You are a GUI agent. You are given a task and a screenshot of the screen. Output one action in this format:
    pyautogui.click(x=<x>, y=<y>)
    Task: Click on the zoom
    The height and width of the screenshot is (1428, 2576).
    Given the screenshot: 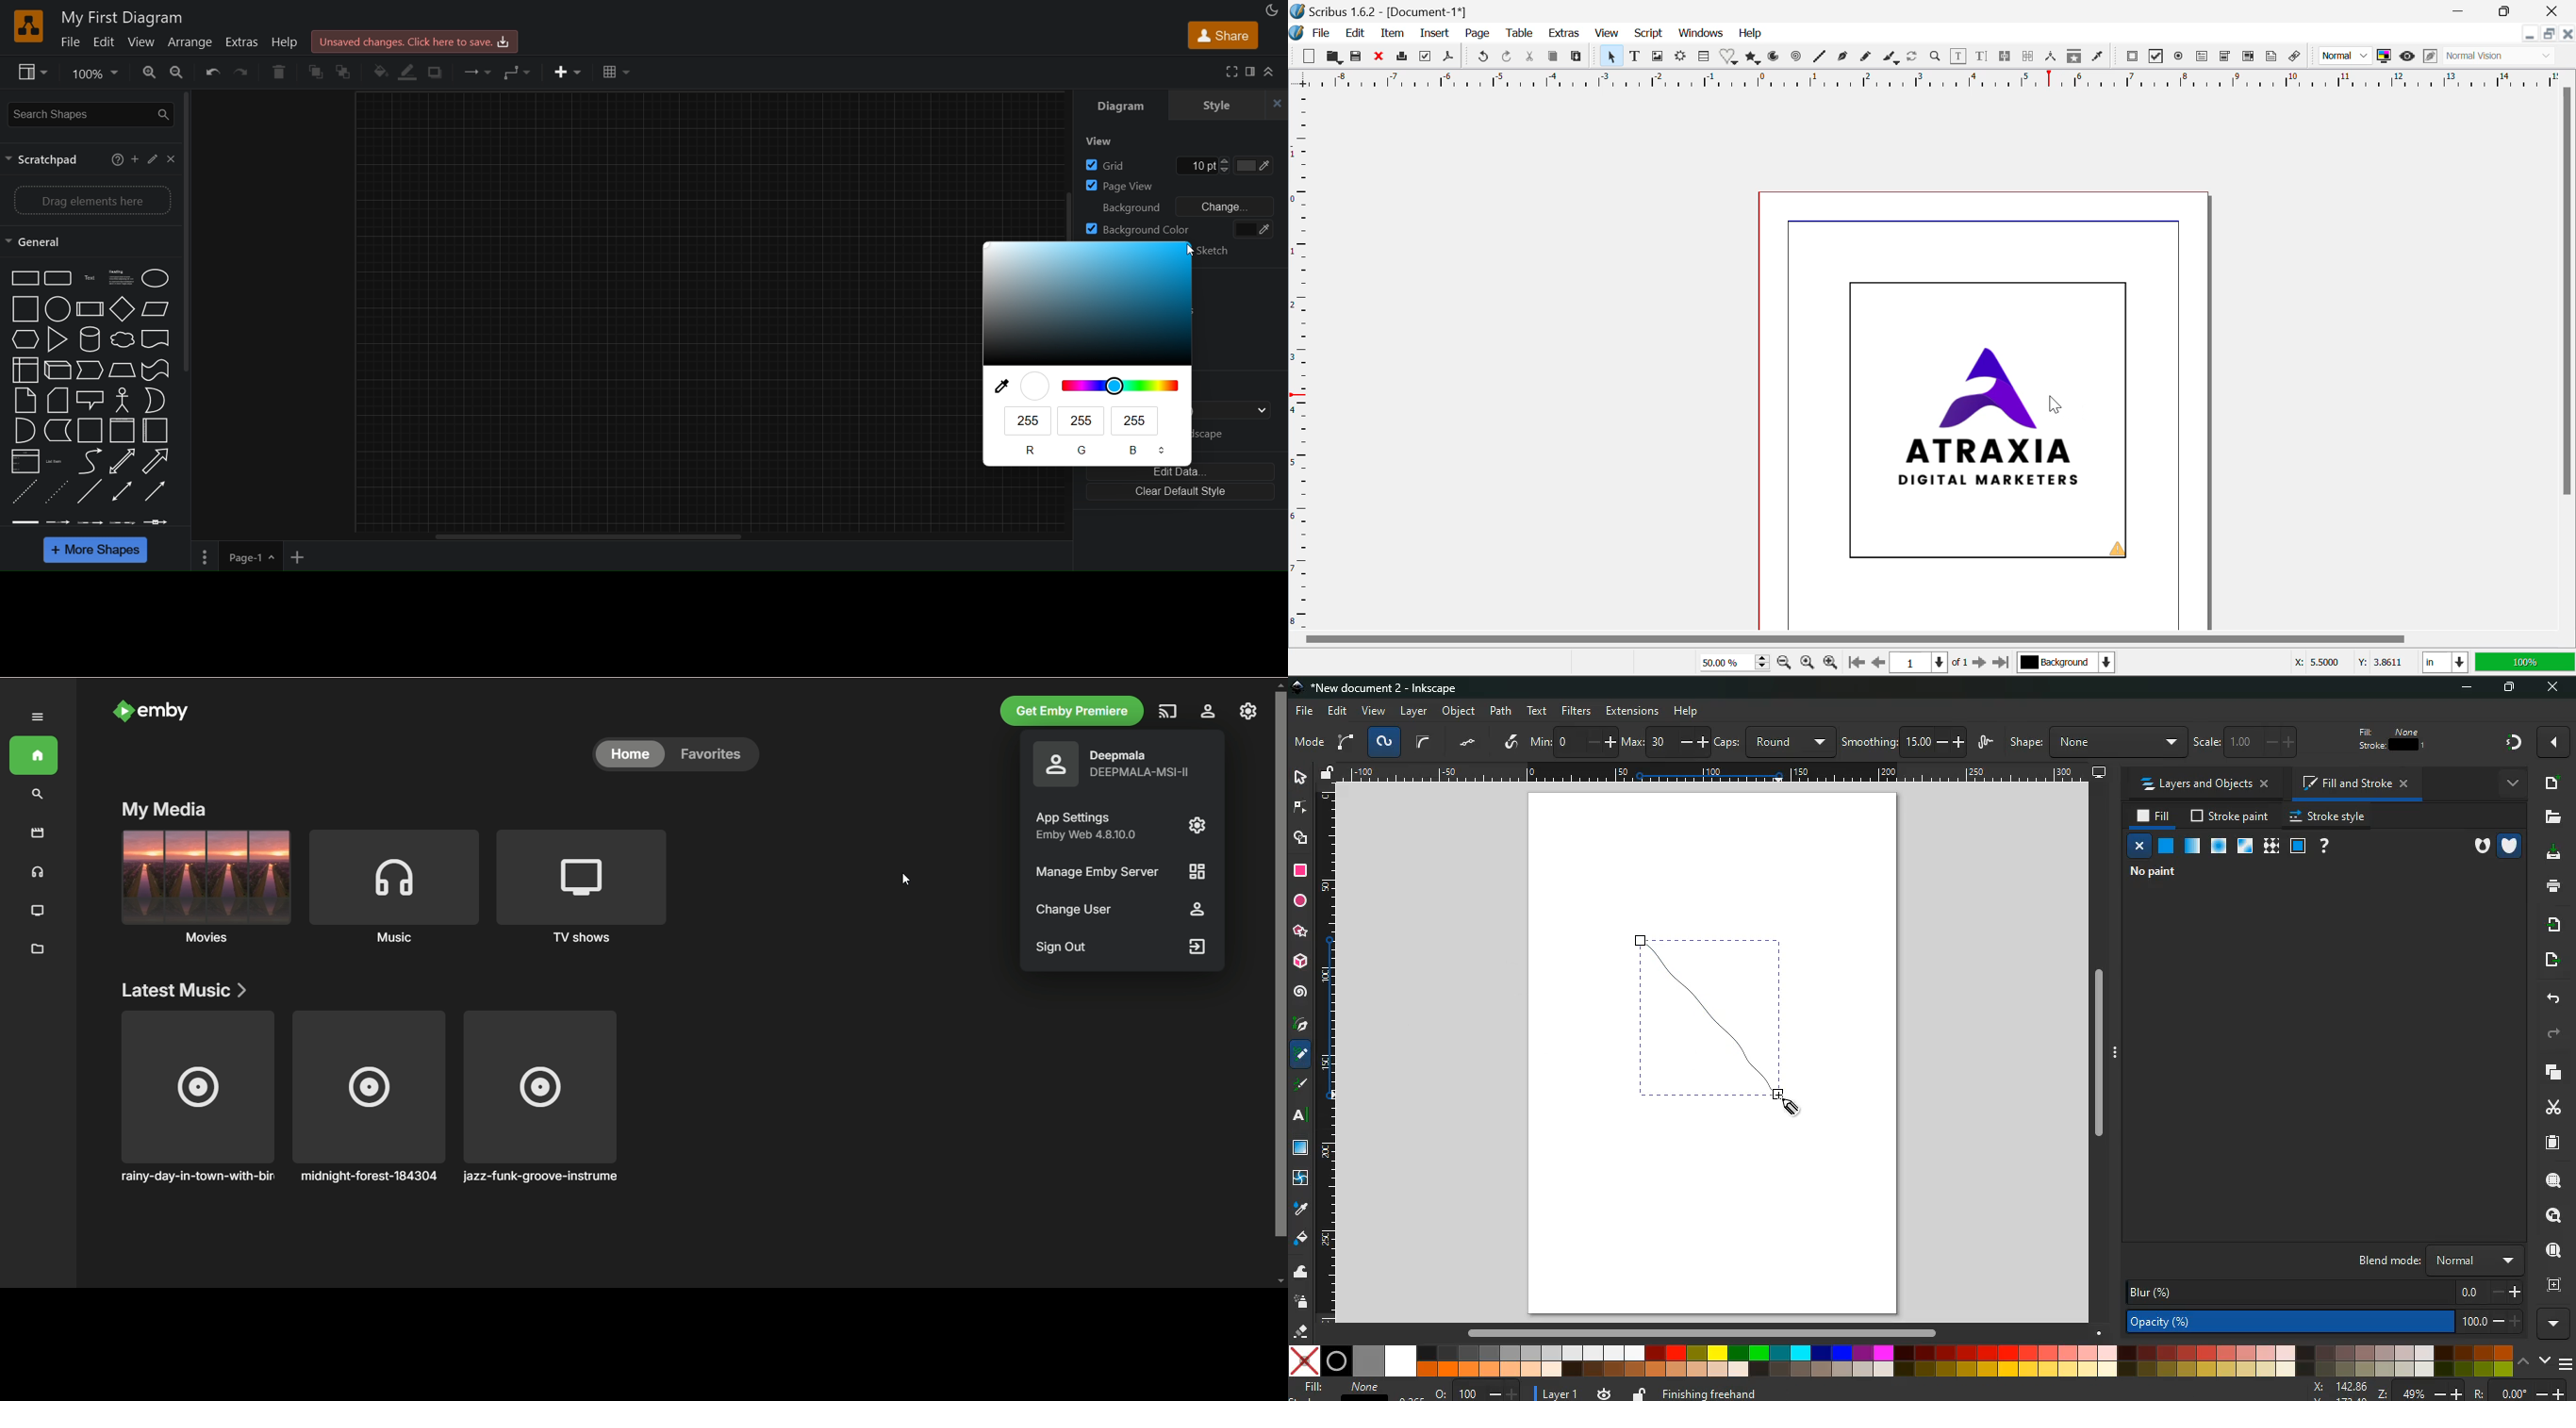 What is the action you would take?
    pyautogui.click(x=93, y=72)
    